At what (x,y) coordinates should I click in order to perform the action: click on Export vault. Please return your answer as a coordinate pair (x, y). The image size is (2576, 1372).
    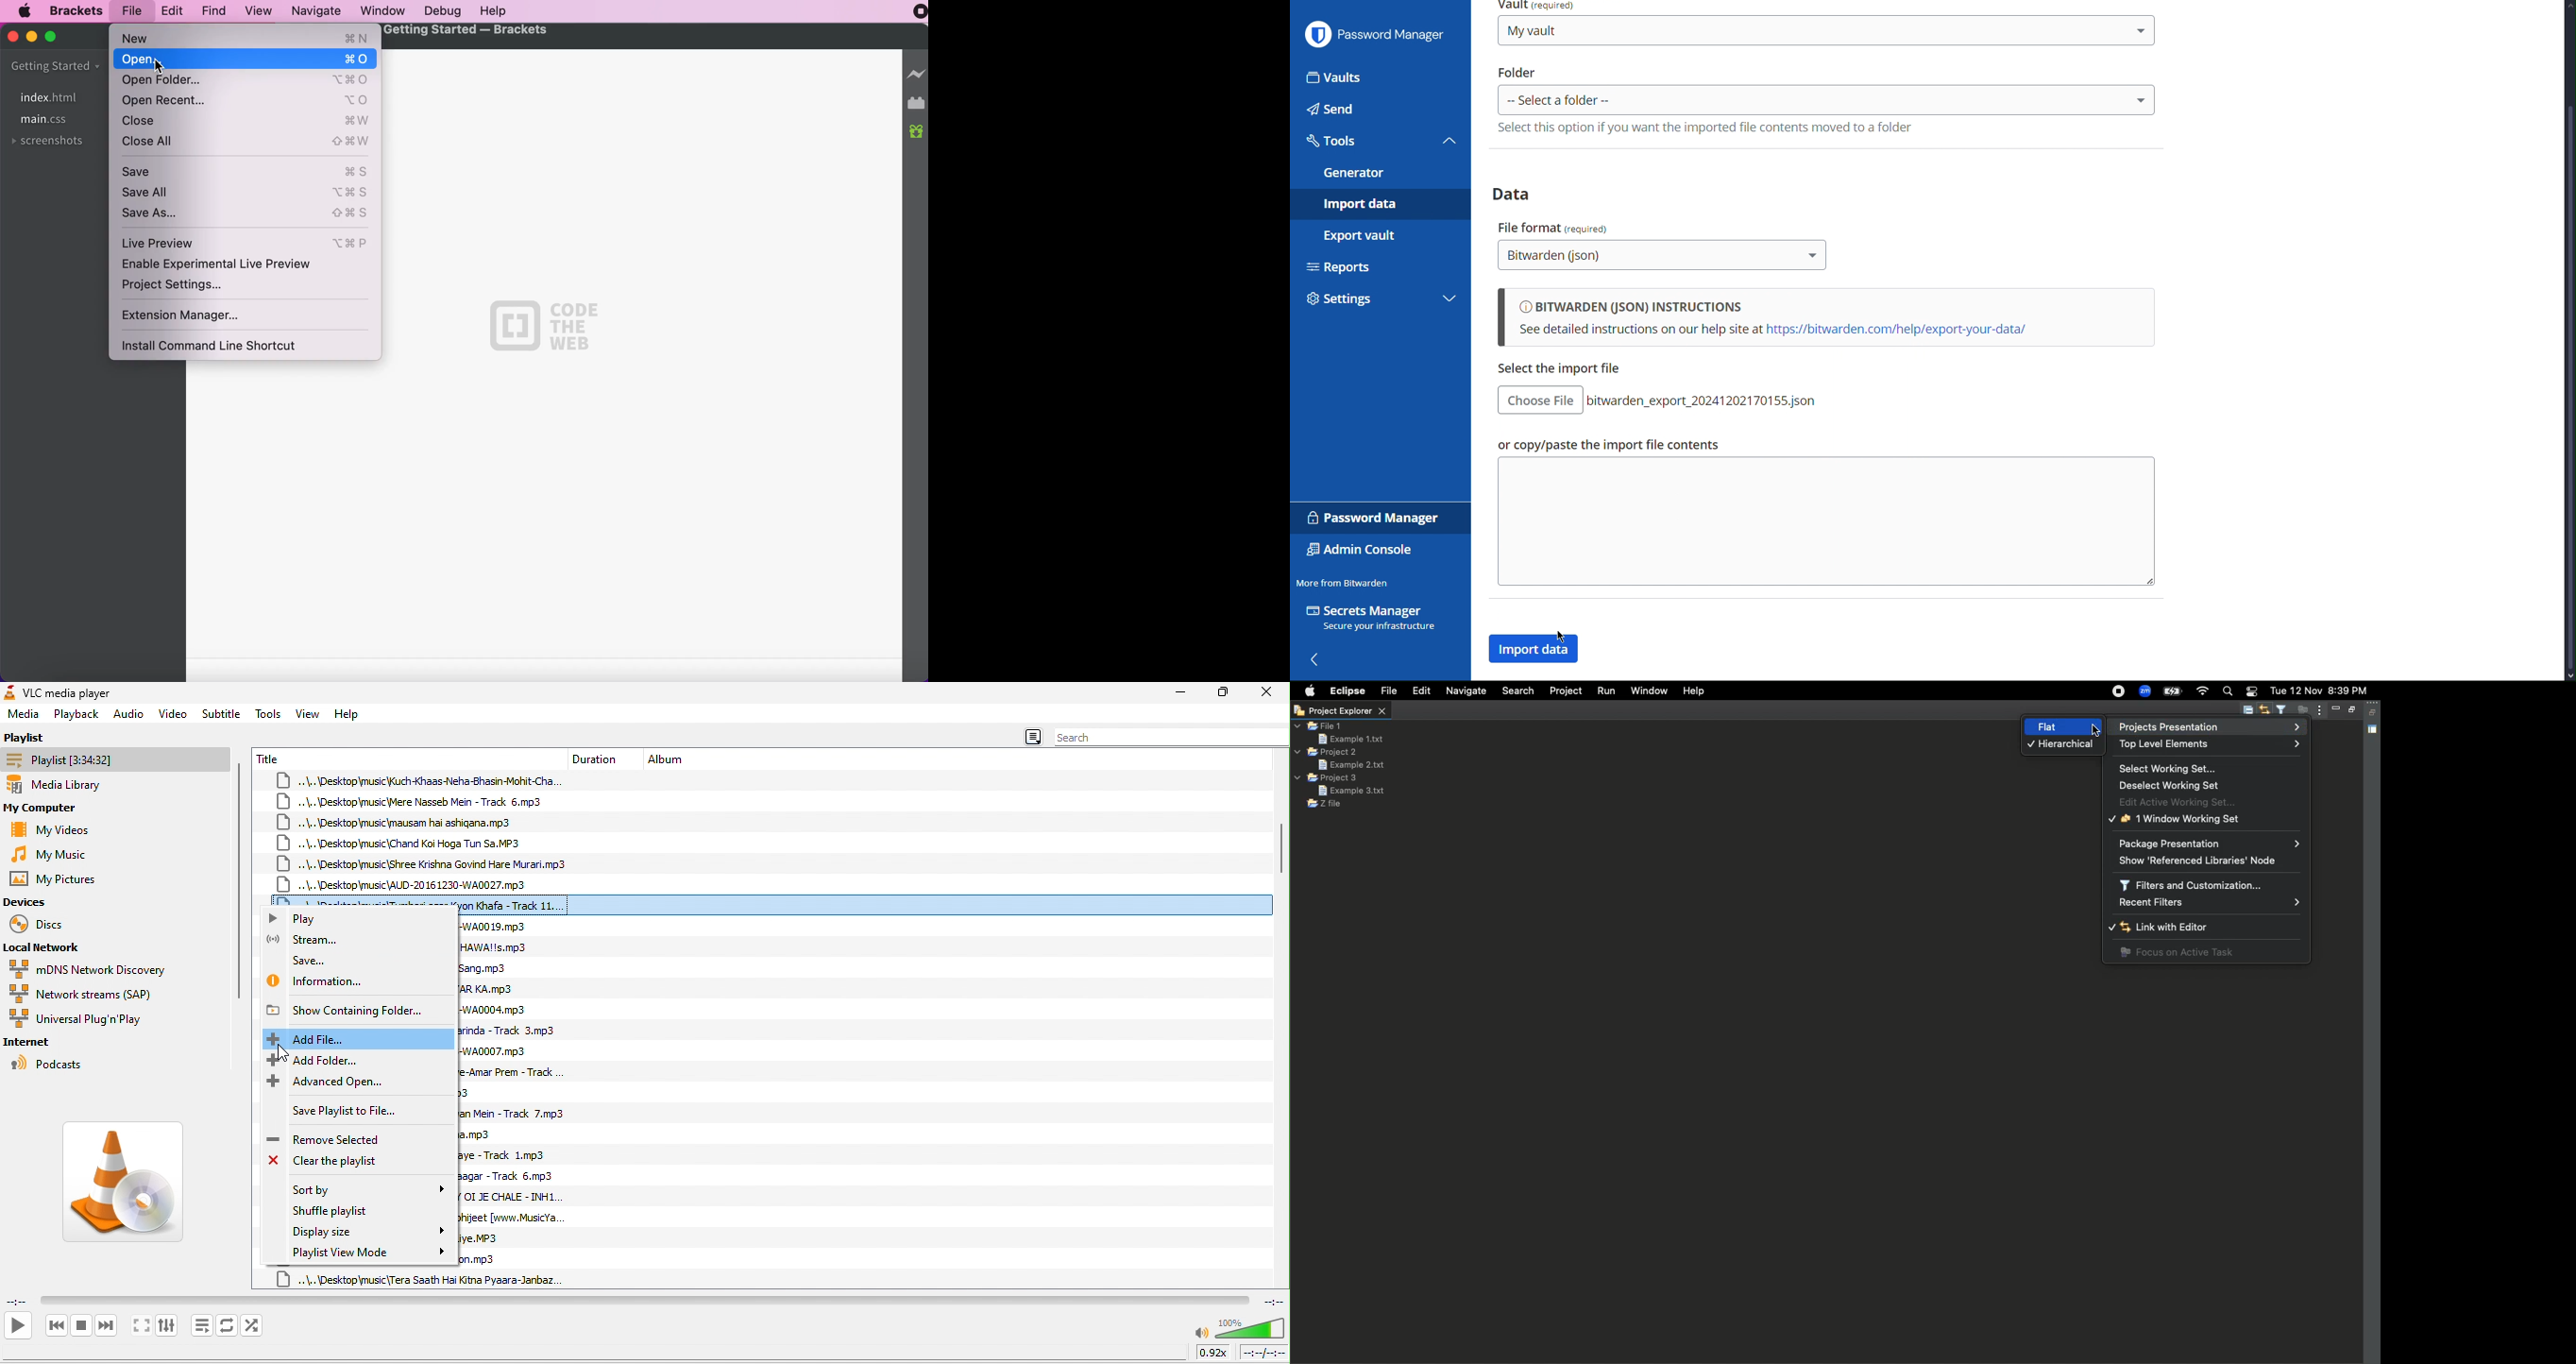
    Looking at the image, I should click on (1375, 235).